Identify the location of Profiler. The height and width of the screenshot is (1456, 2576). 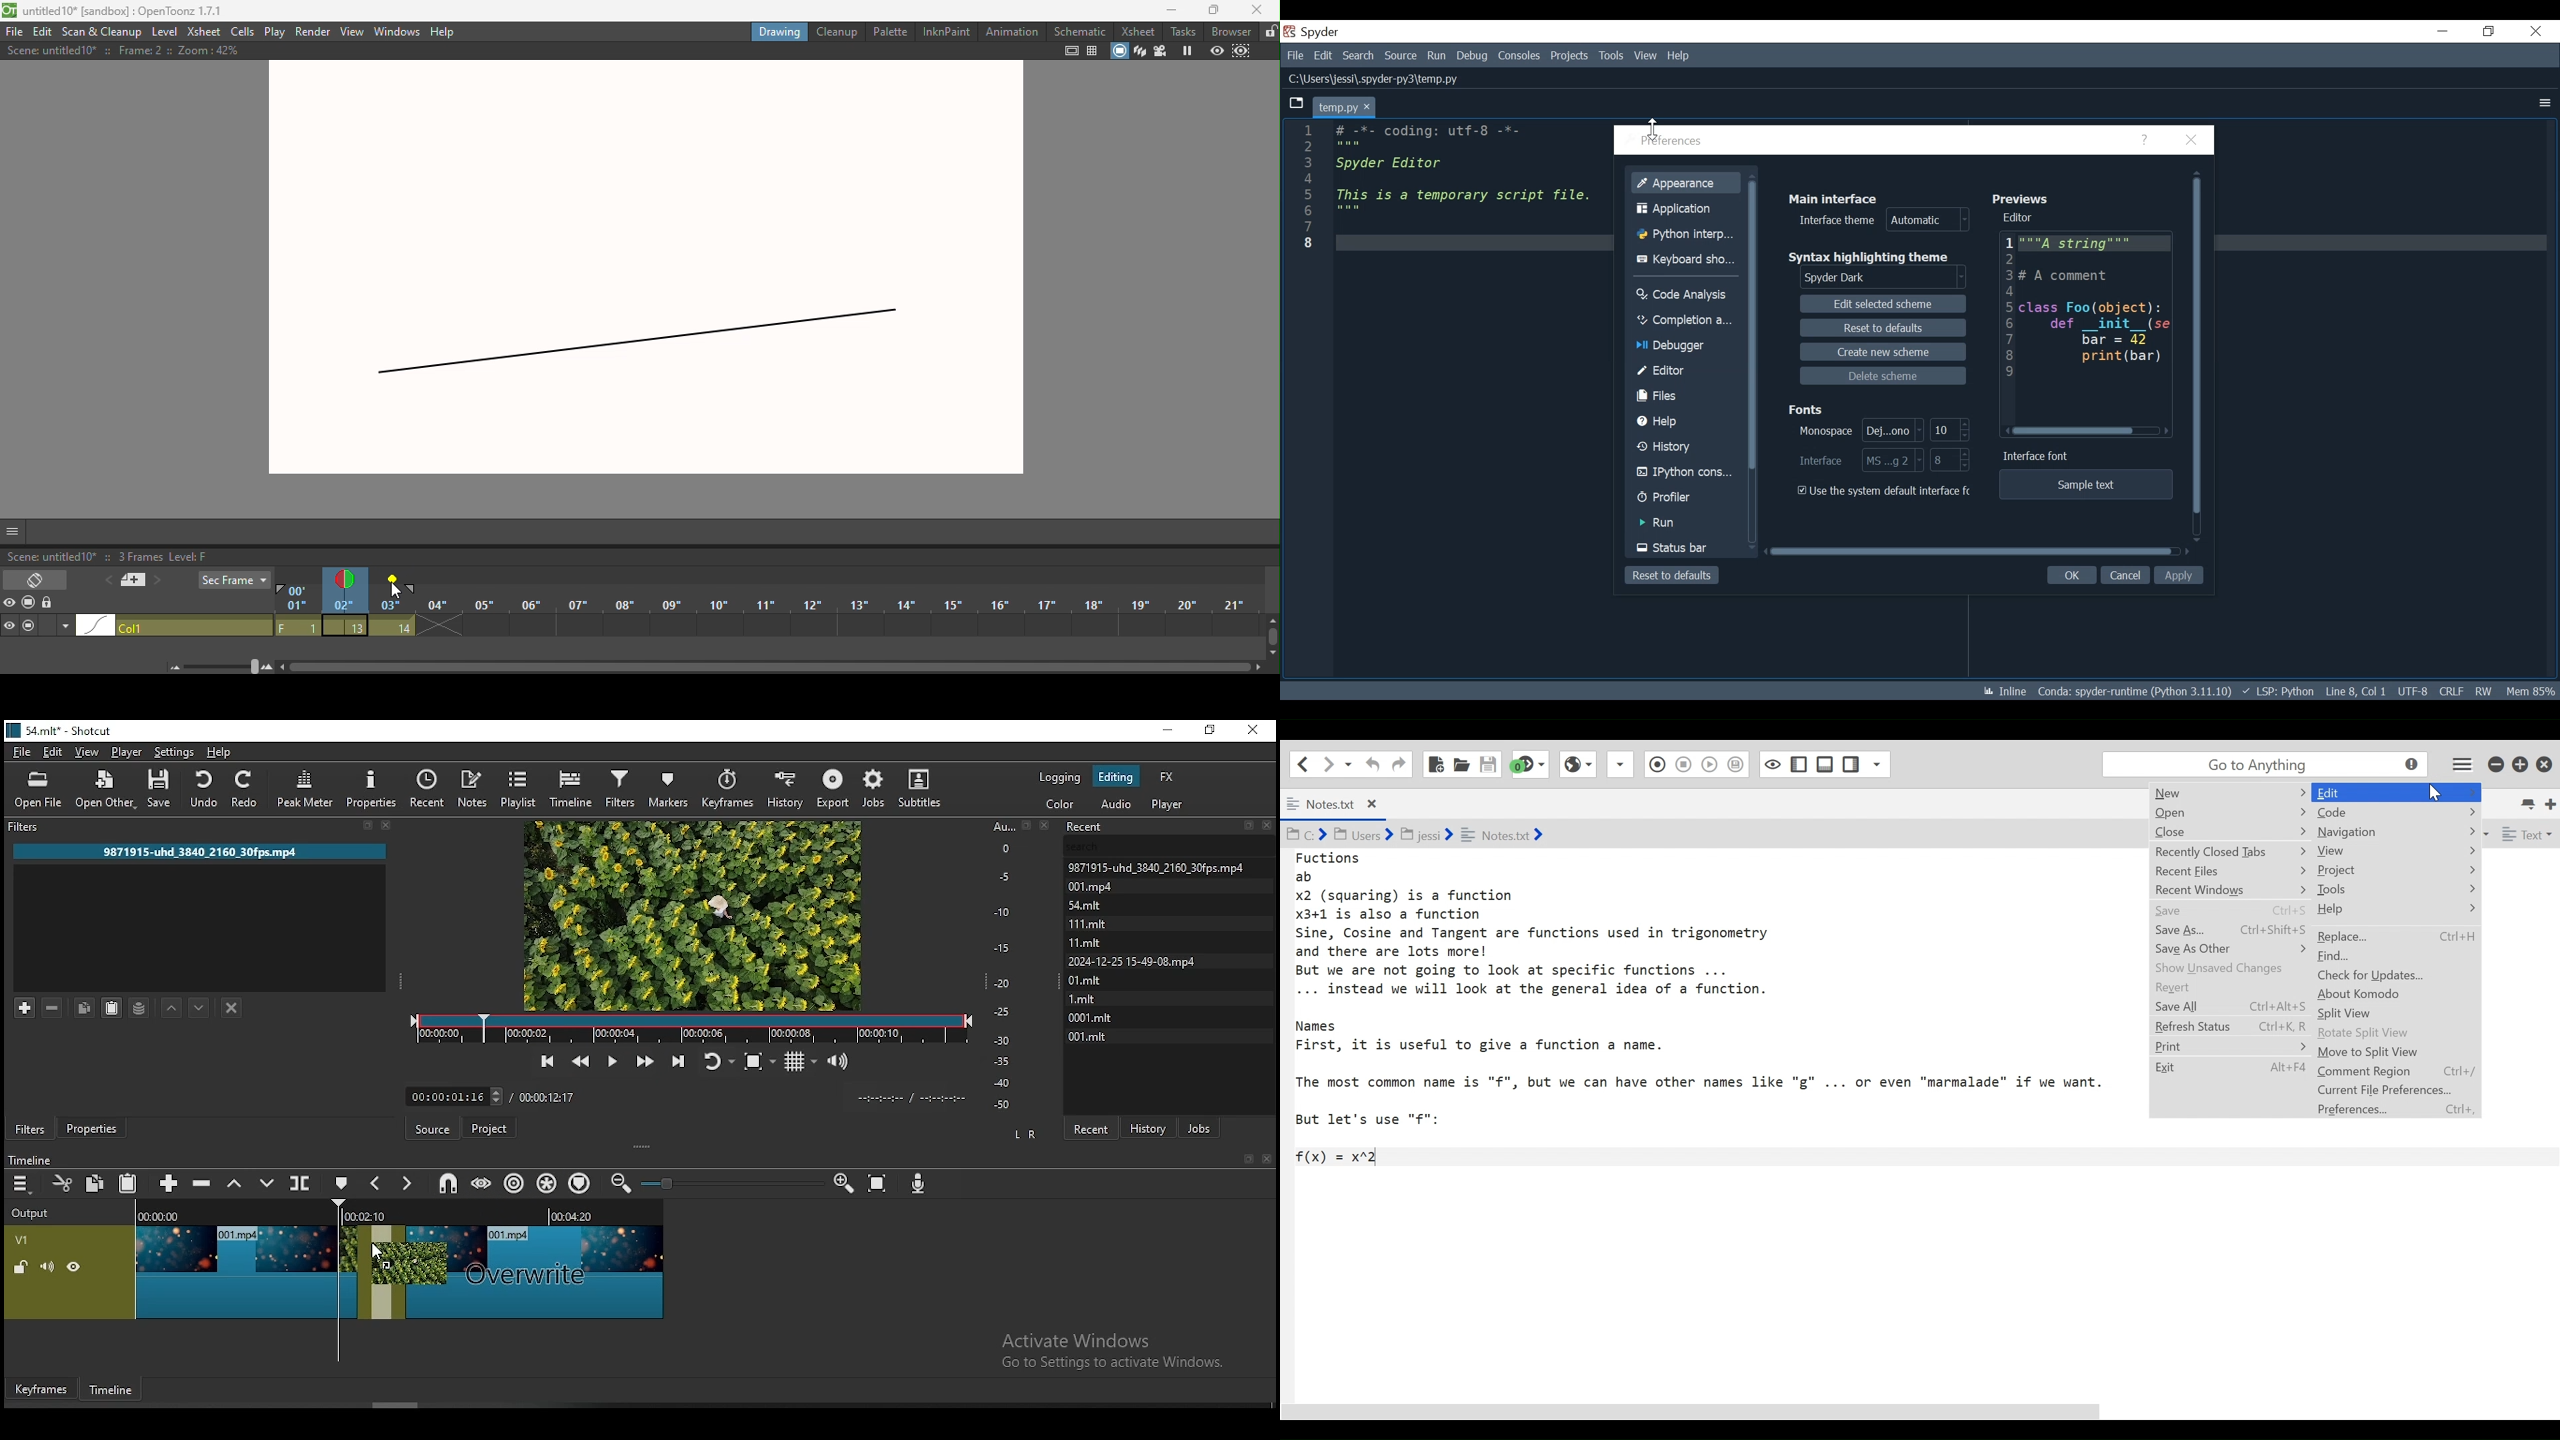
(1683, 499).